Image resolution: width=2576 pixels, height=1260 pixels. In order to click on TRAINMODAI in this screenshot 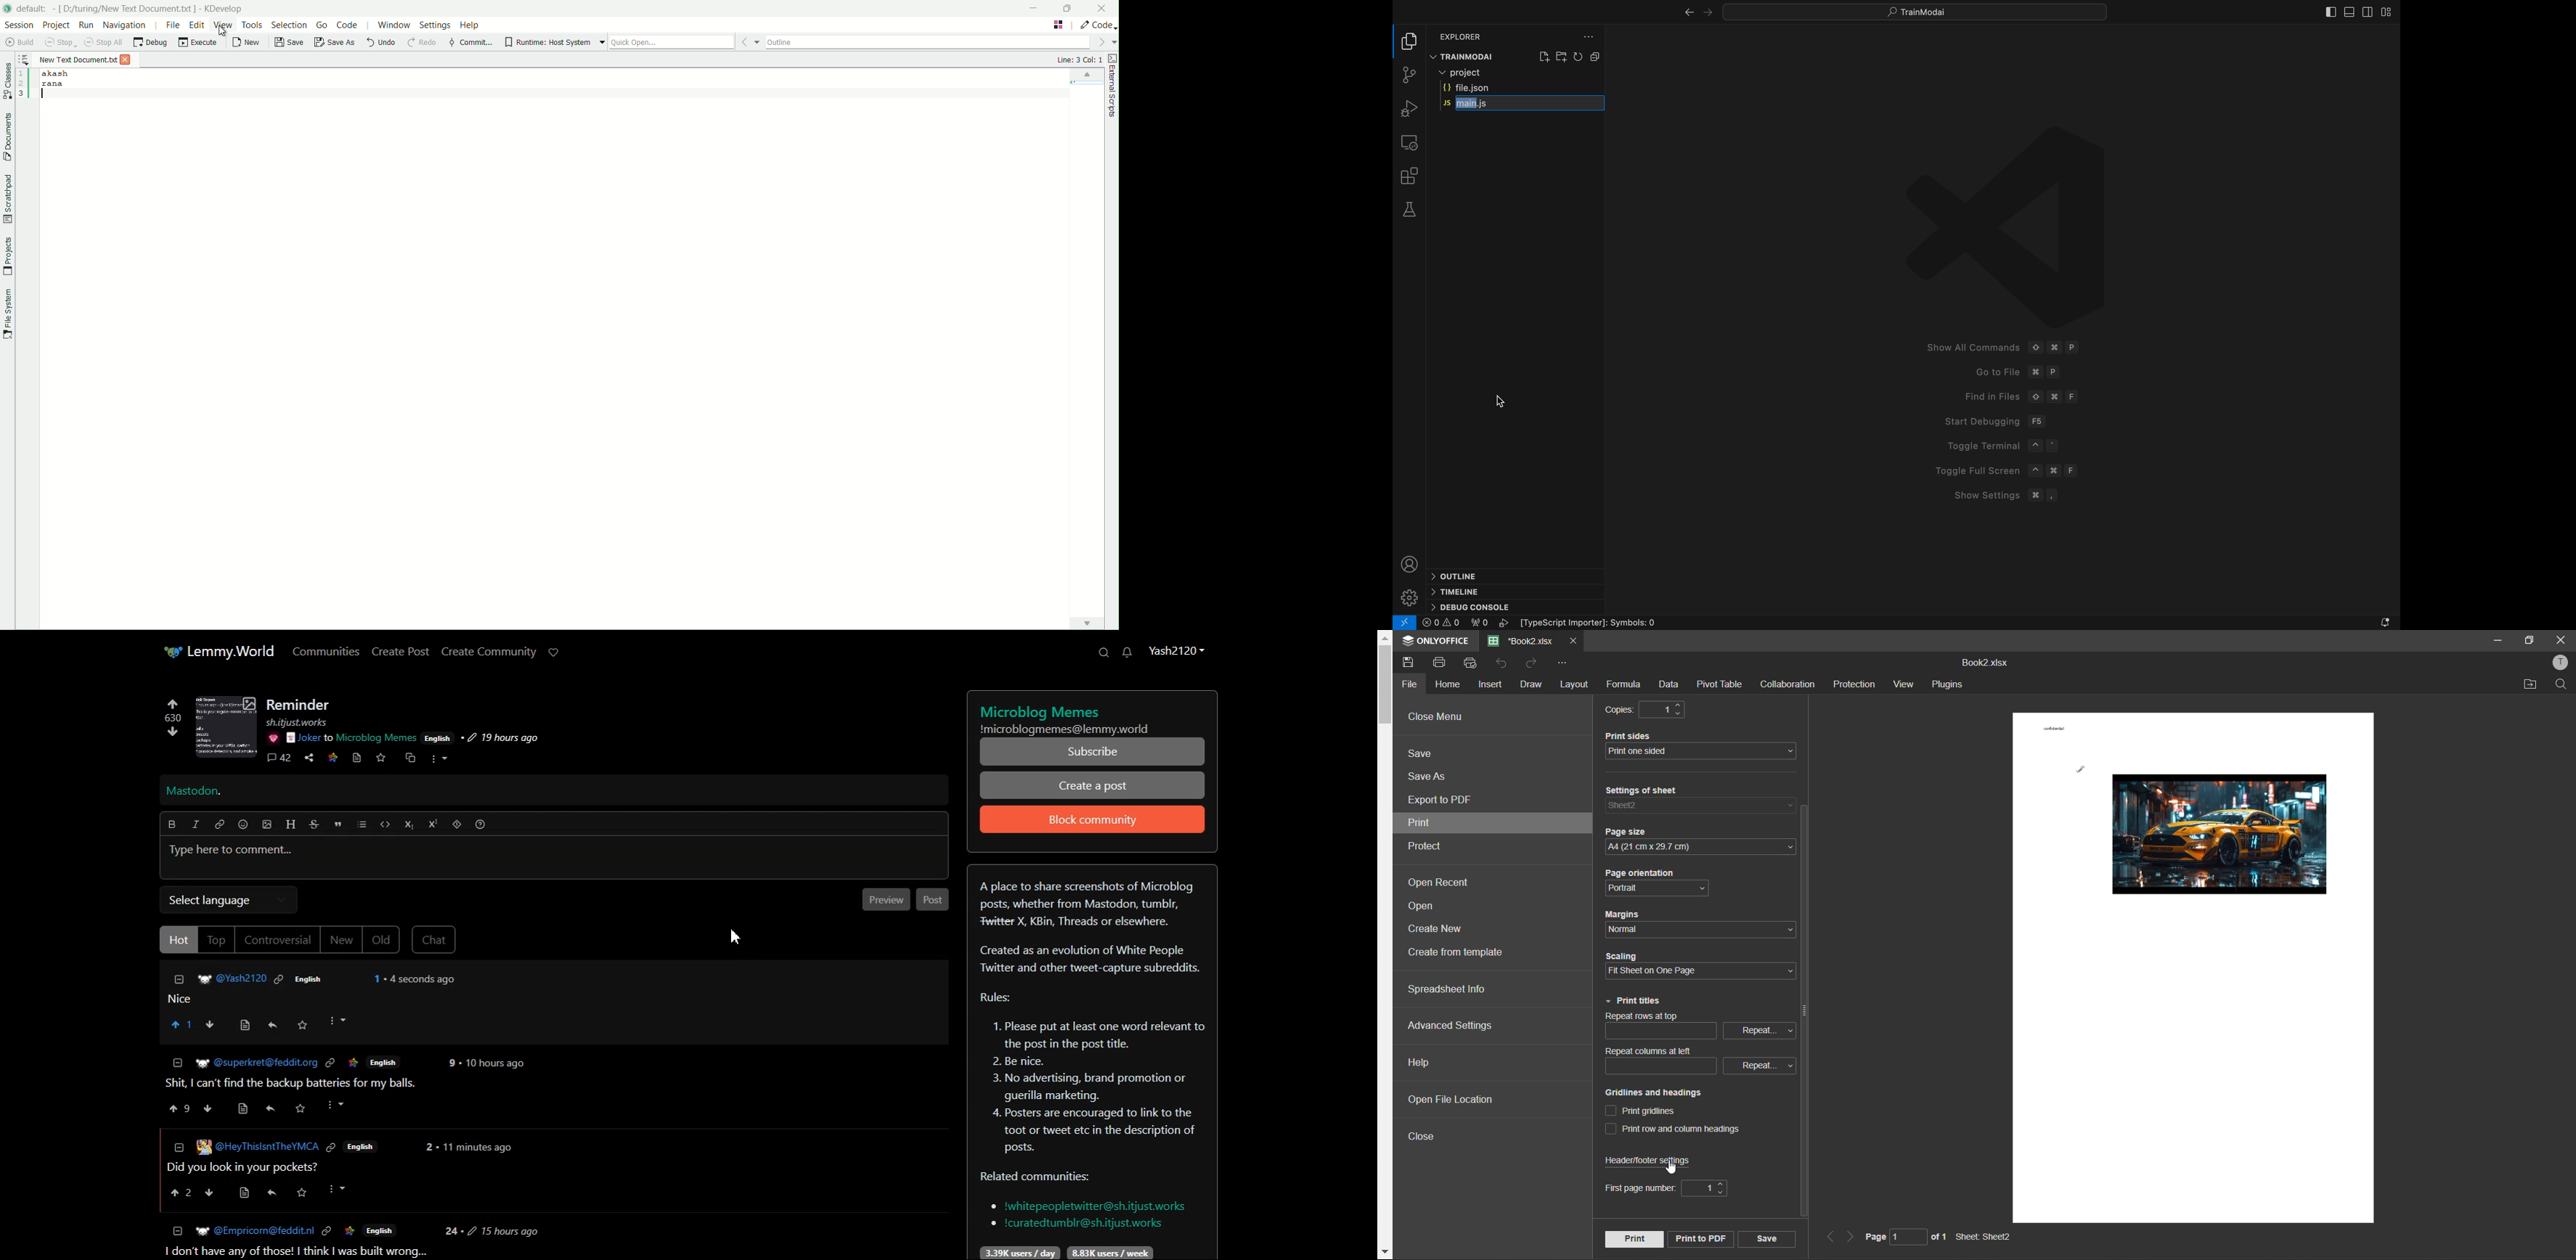, I will do `click(1472, 58)`.